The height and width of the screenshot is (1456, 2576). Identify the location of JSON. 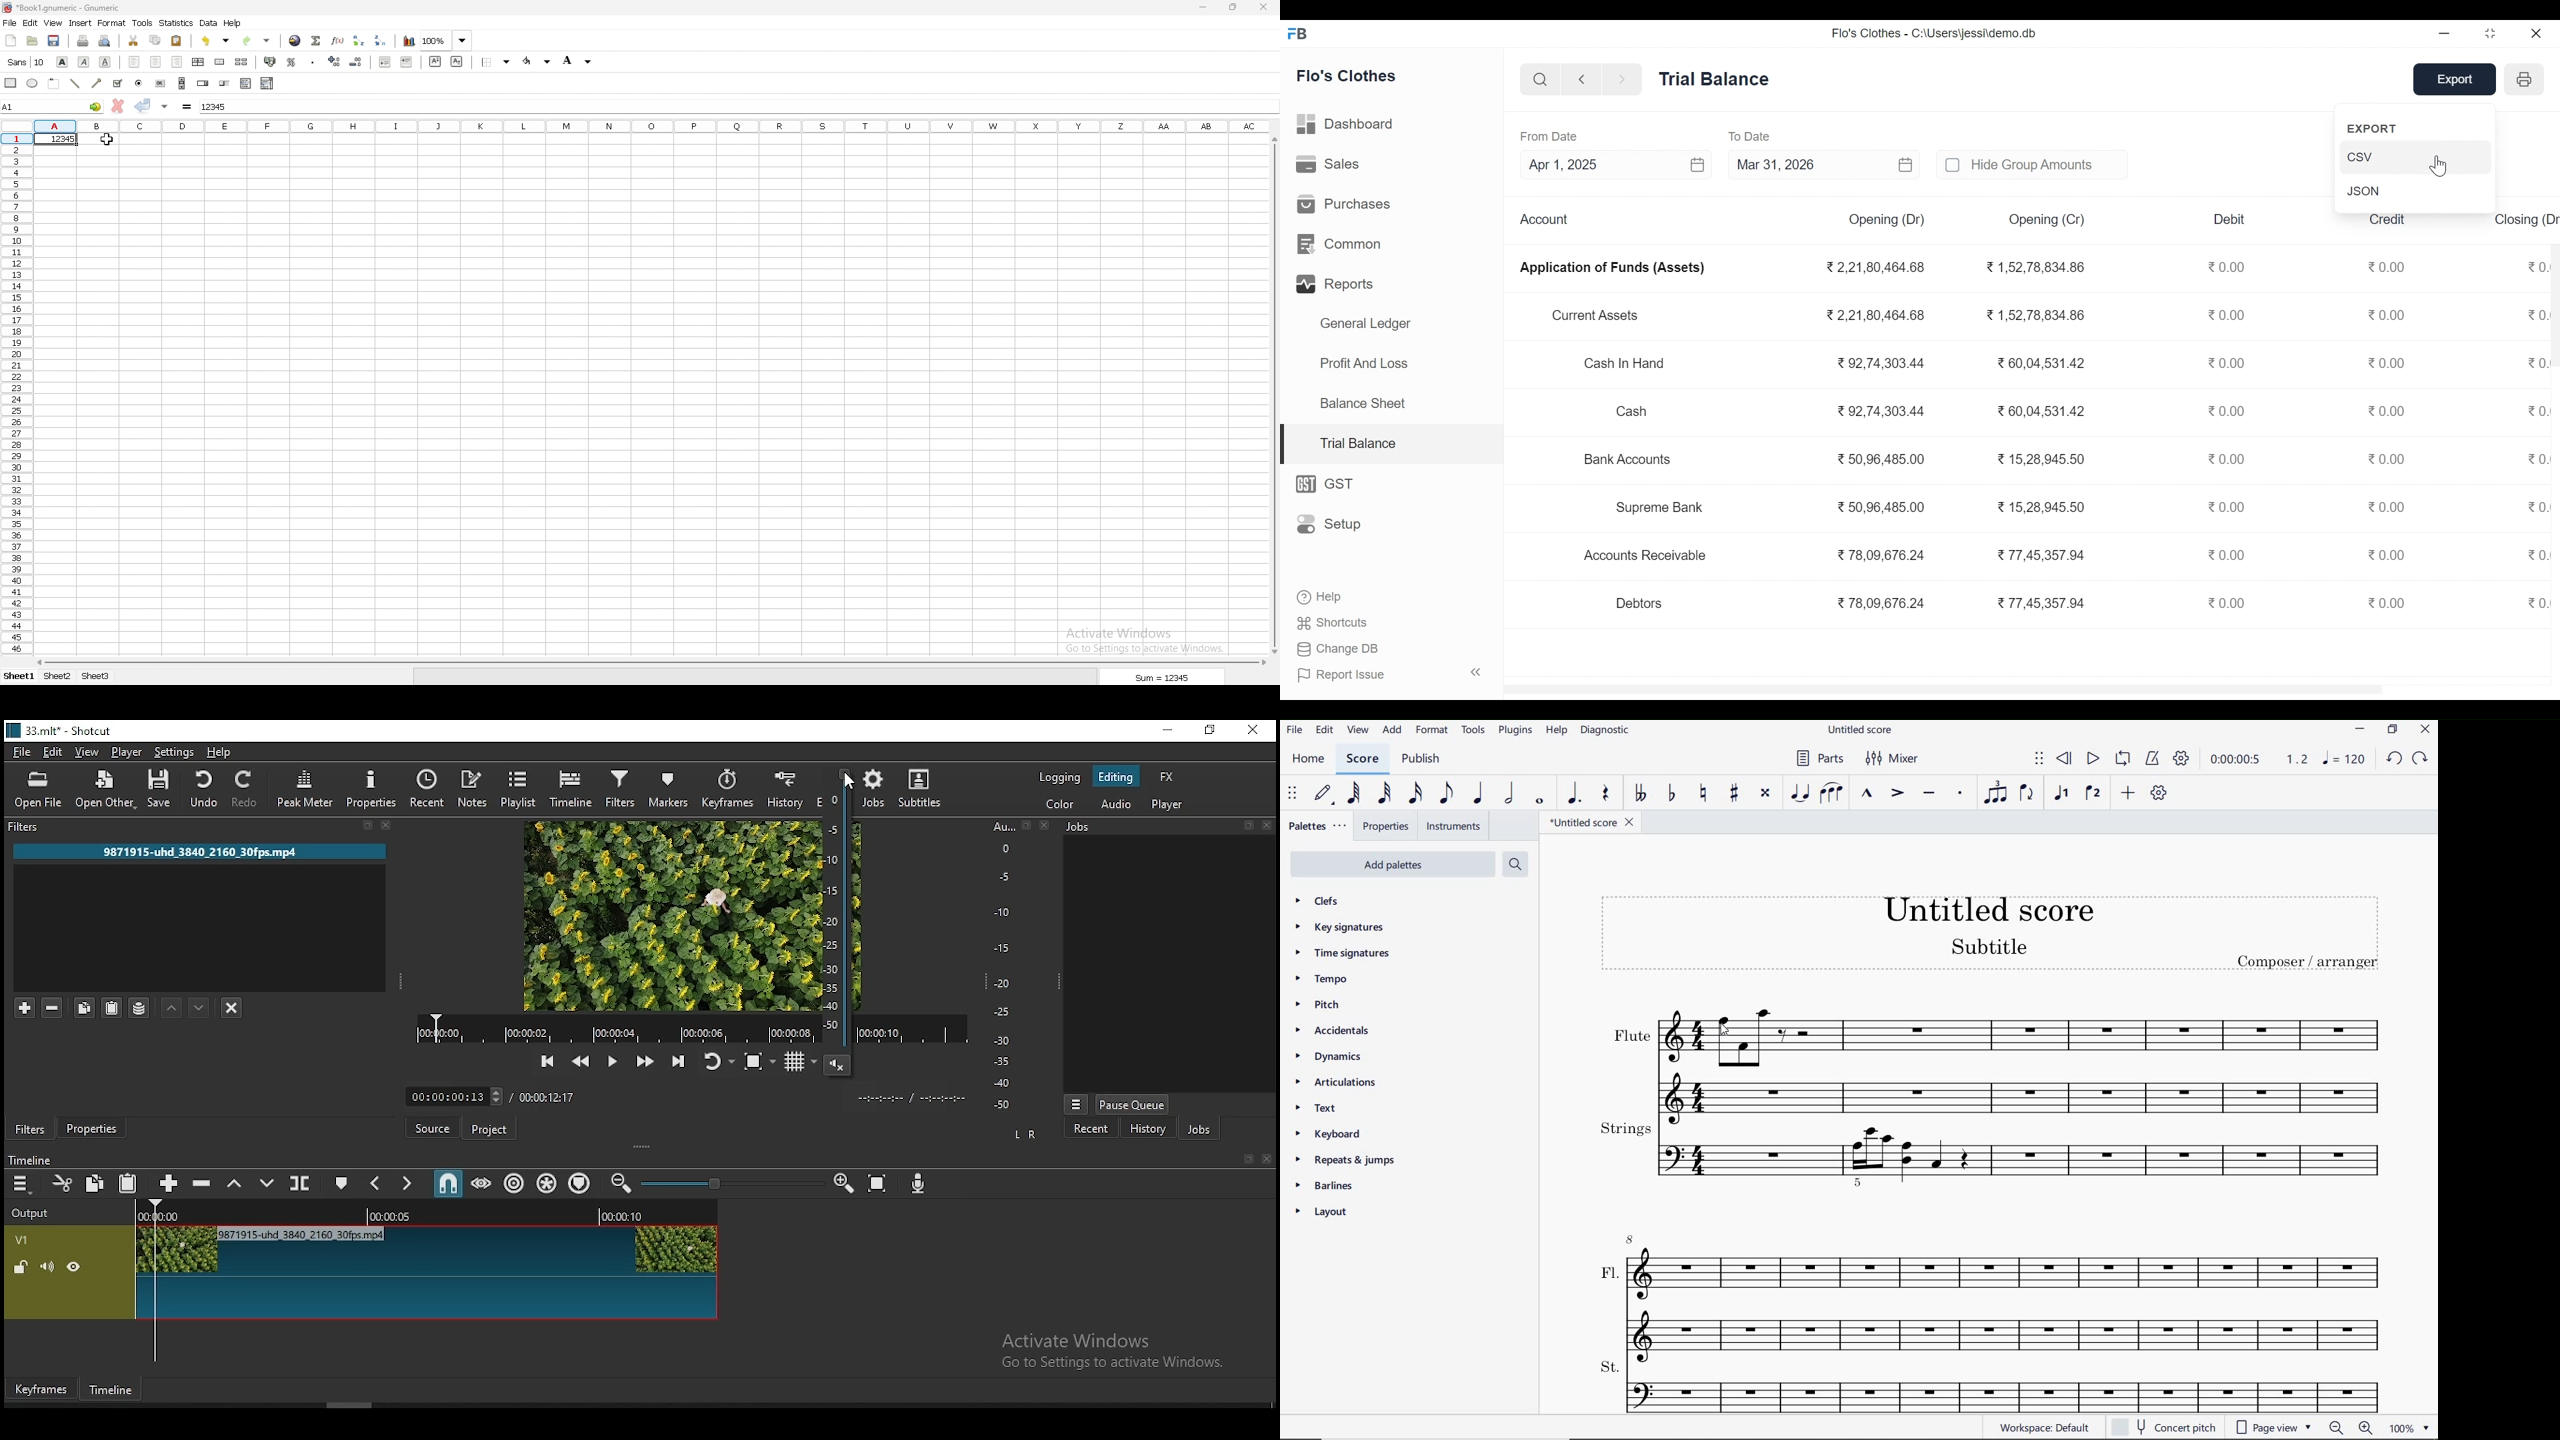
(2367, 191).